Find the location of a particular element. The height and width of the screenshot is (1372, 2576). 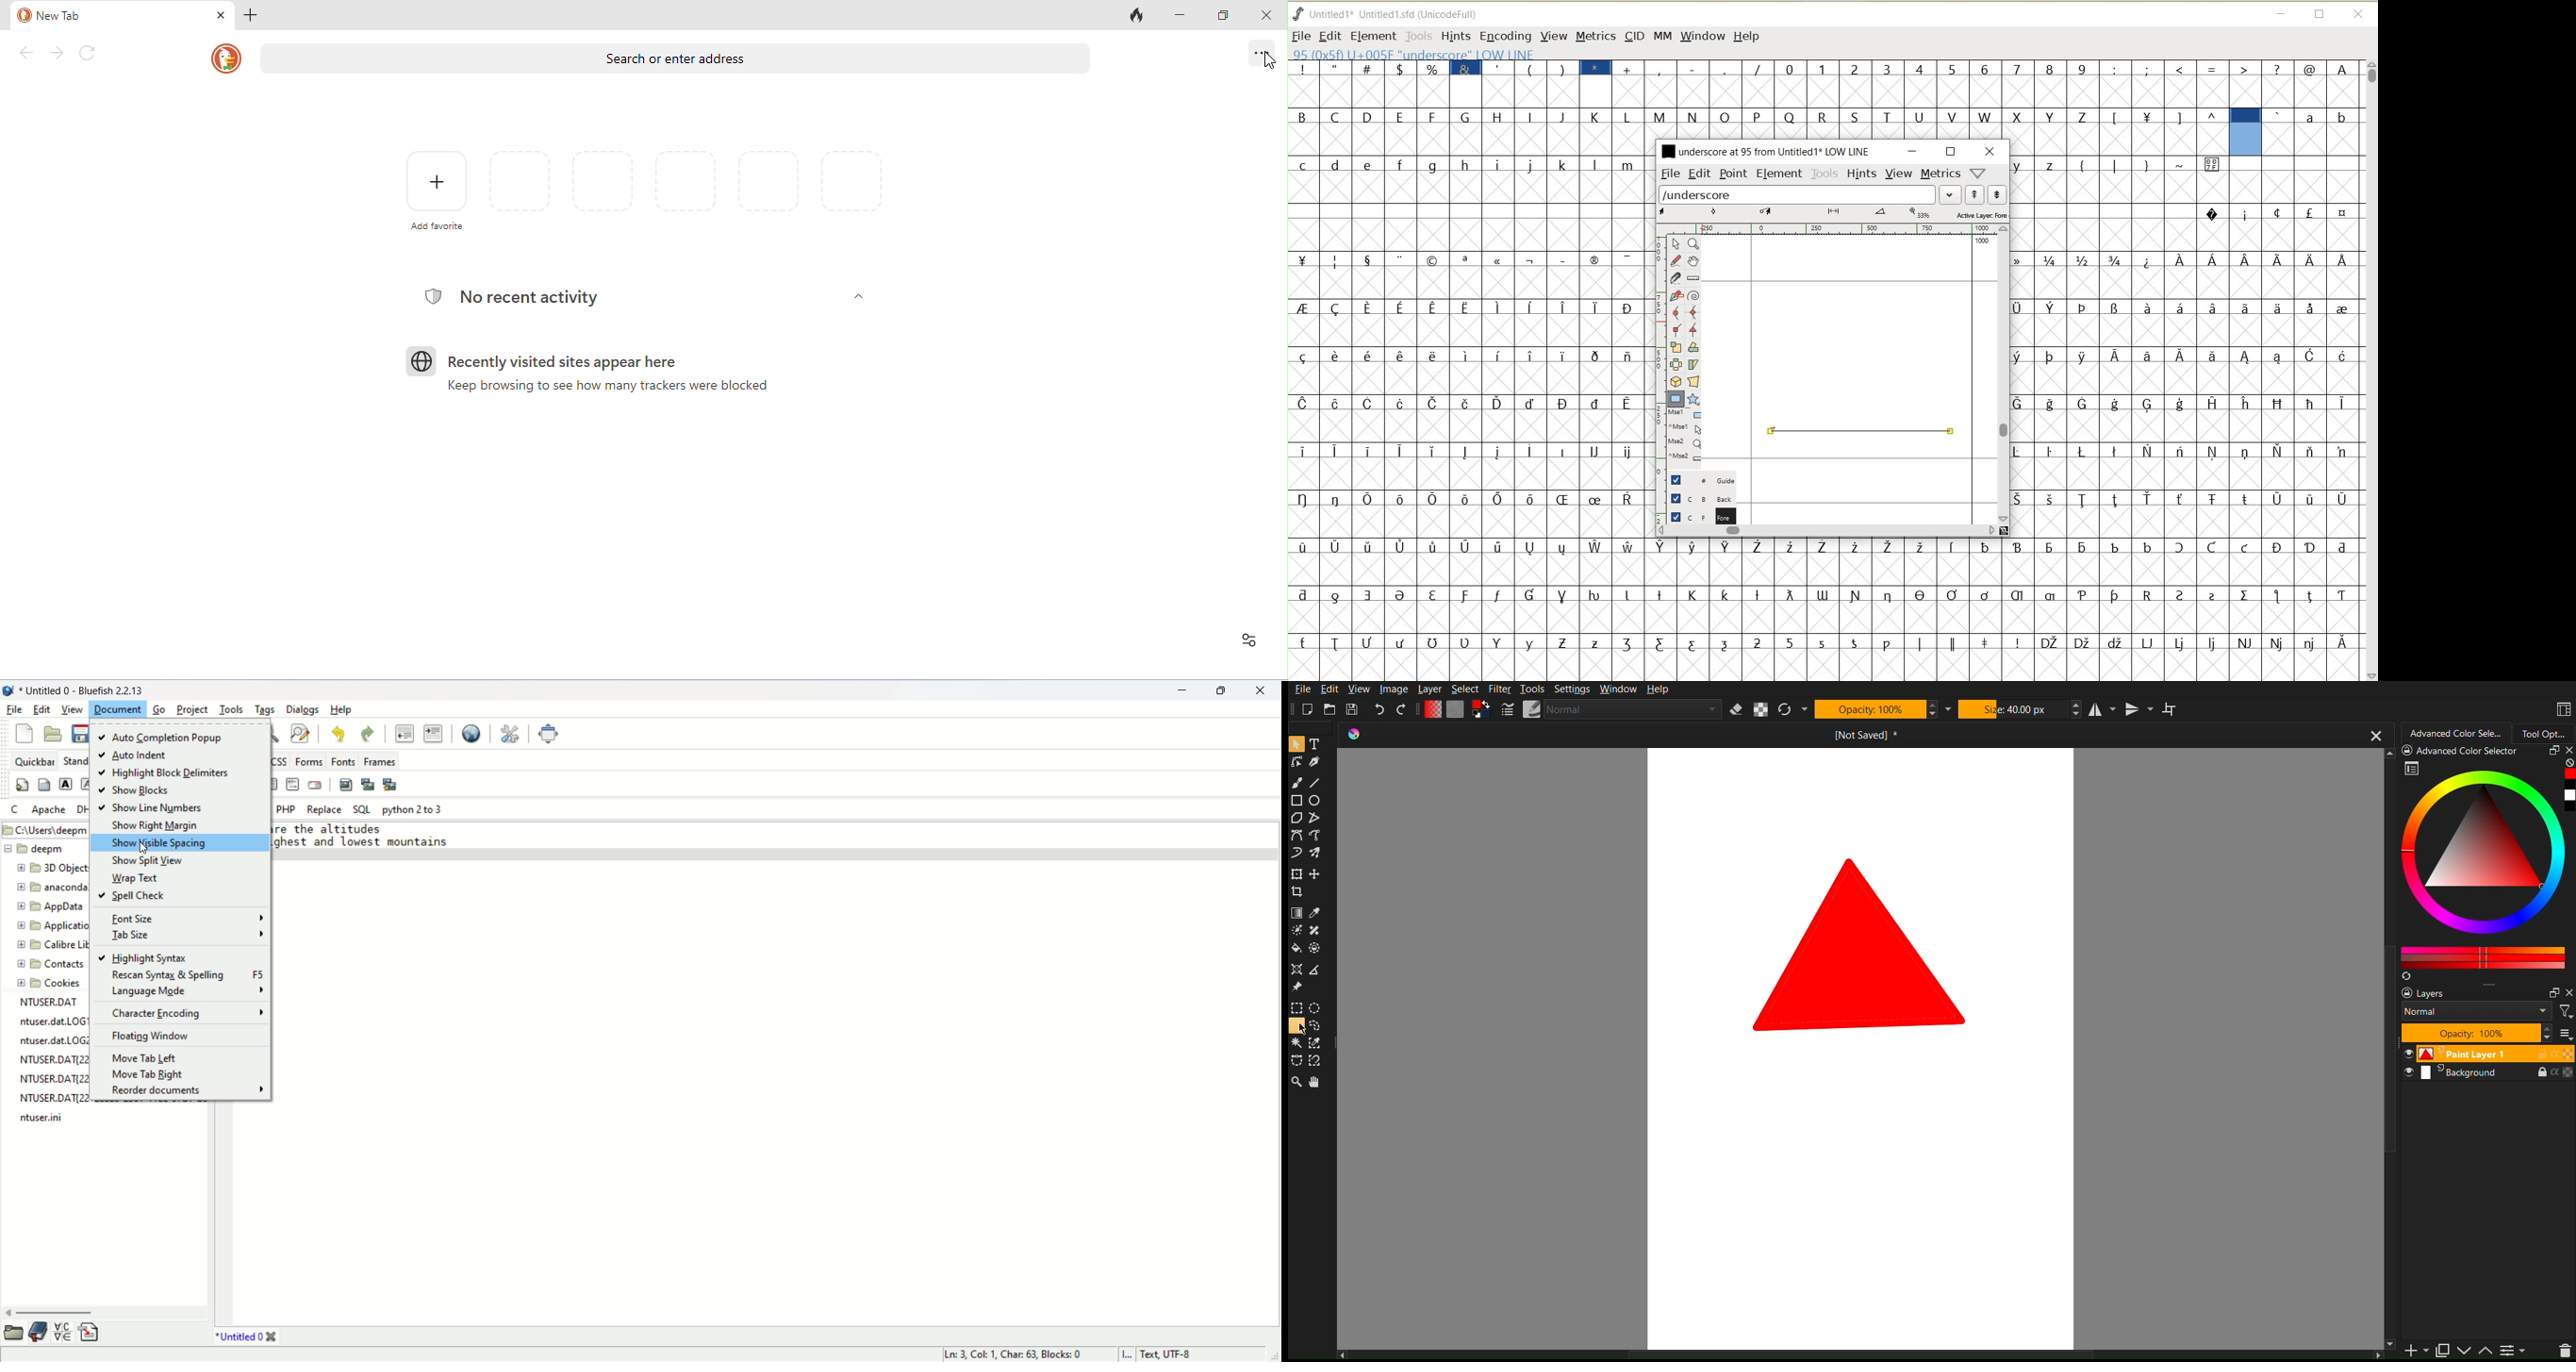

strong is located at coordinates (67, 784).